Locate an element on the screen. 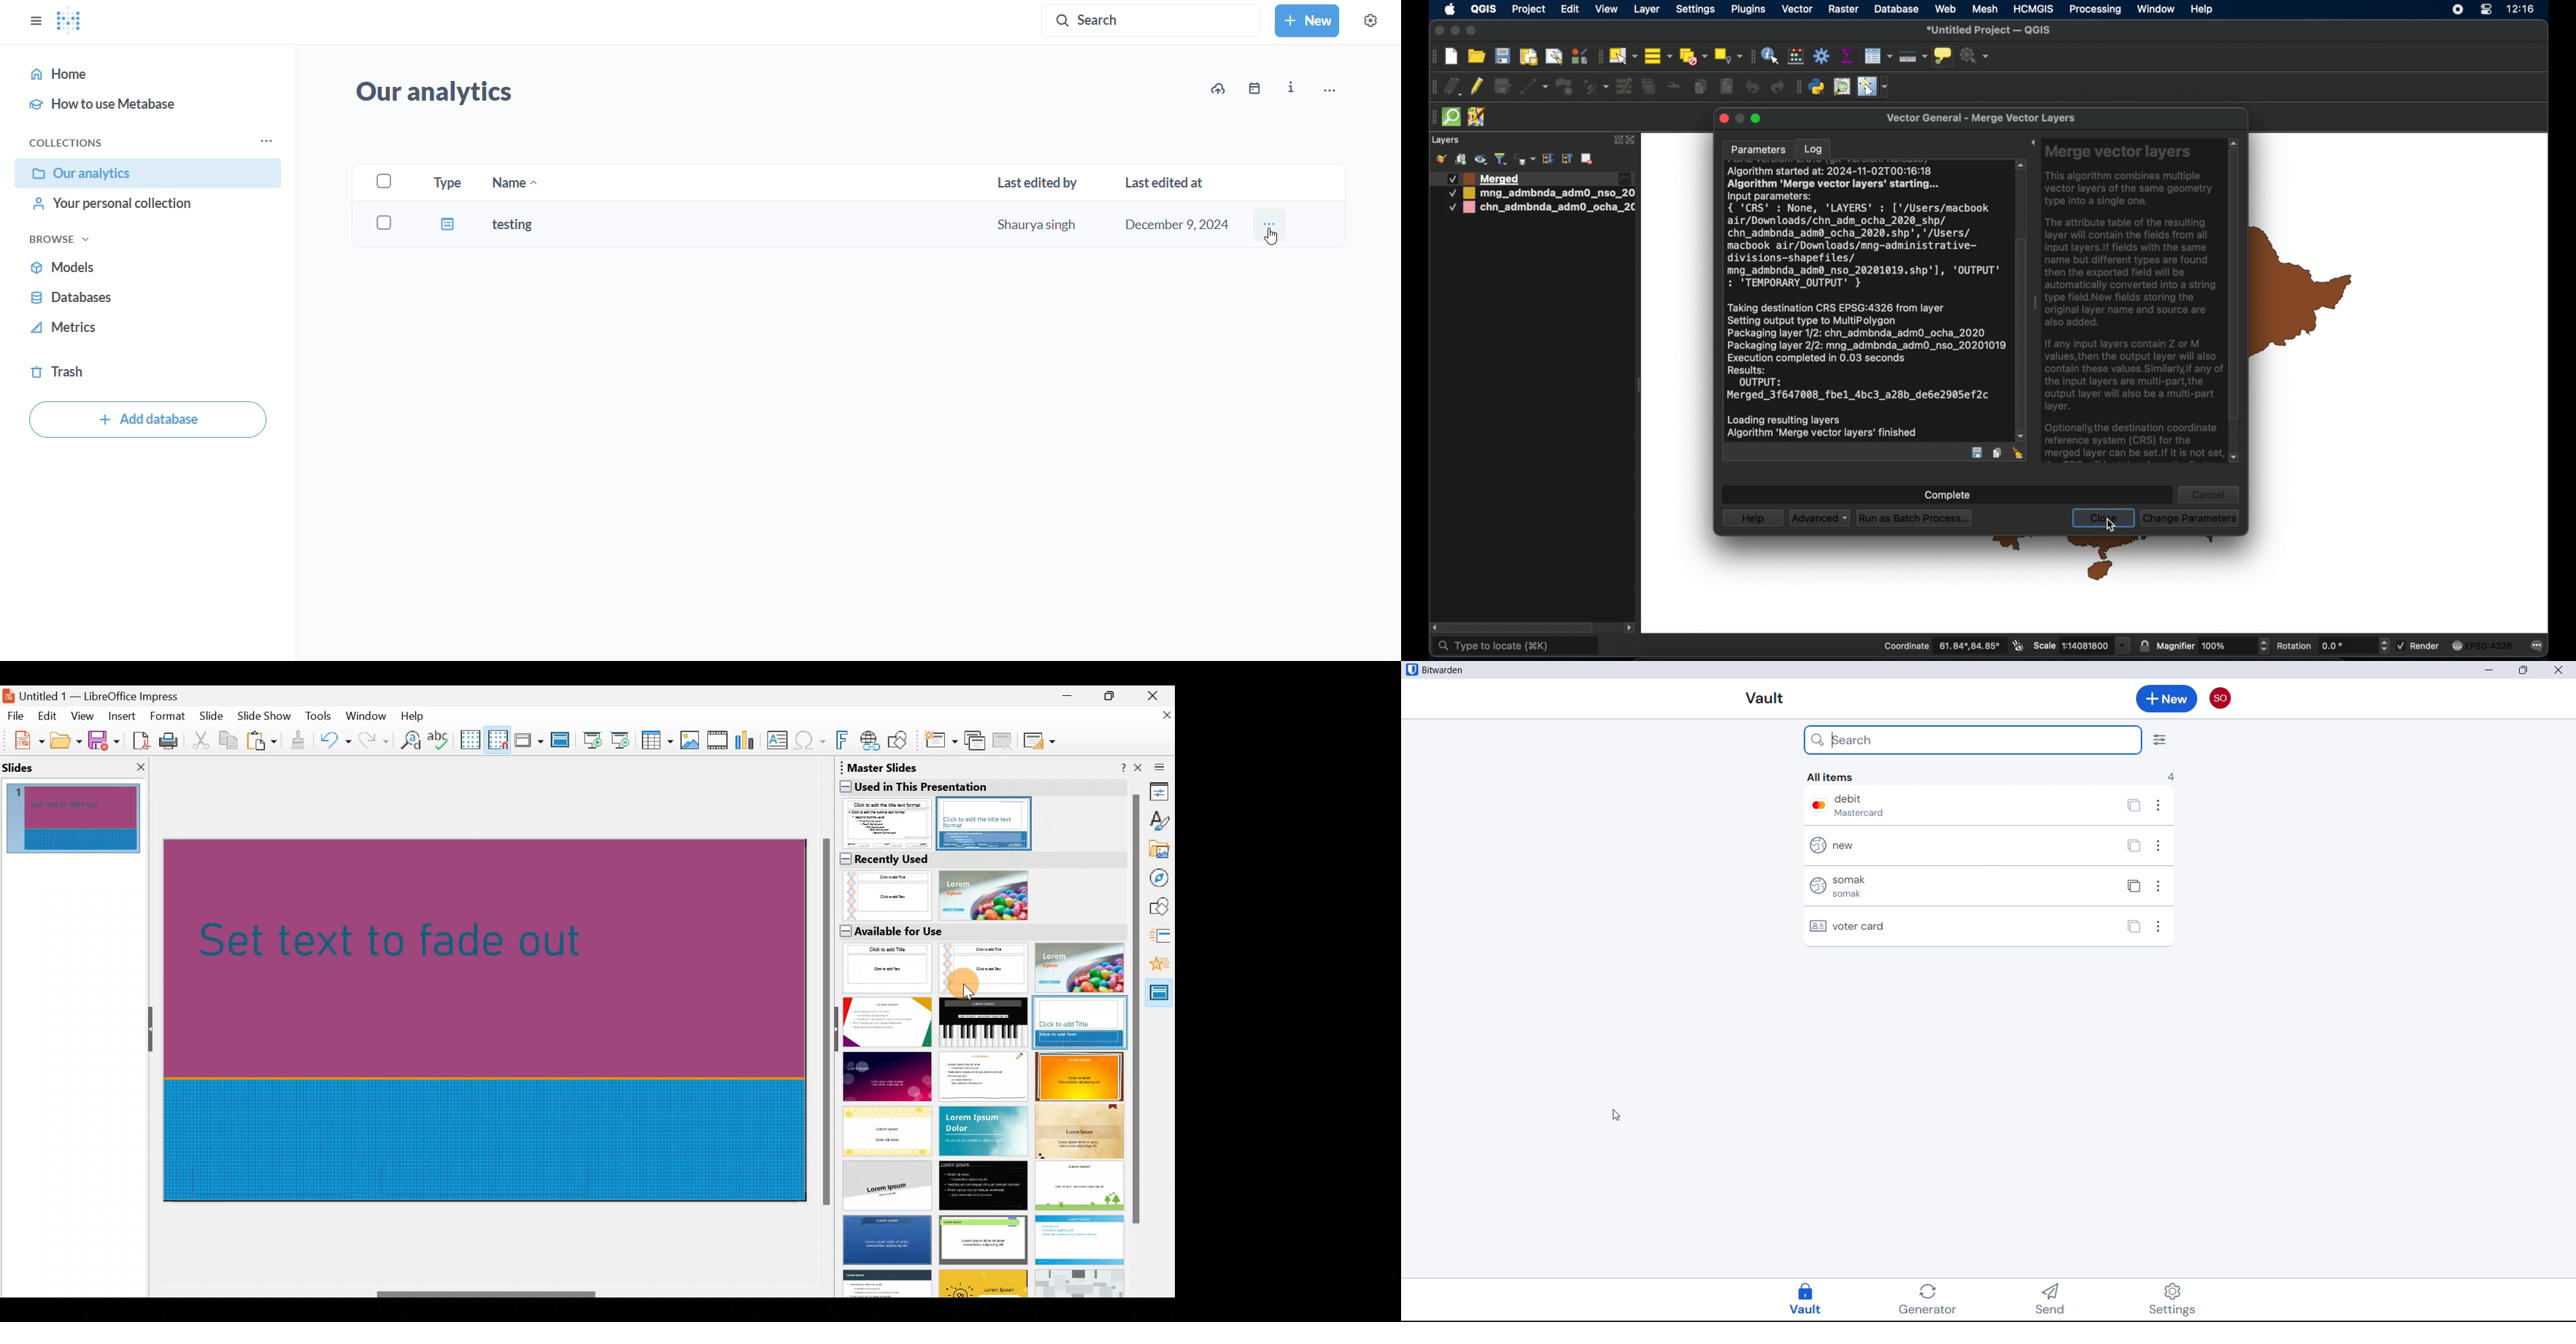 This screenshot has height=1344, width=2576. logo is located at coordinates (1412, 670).